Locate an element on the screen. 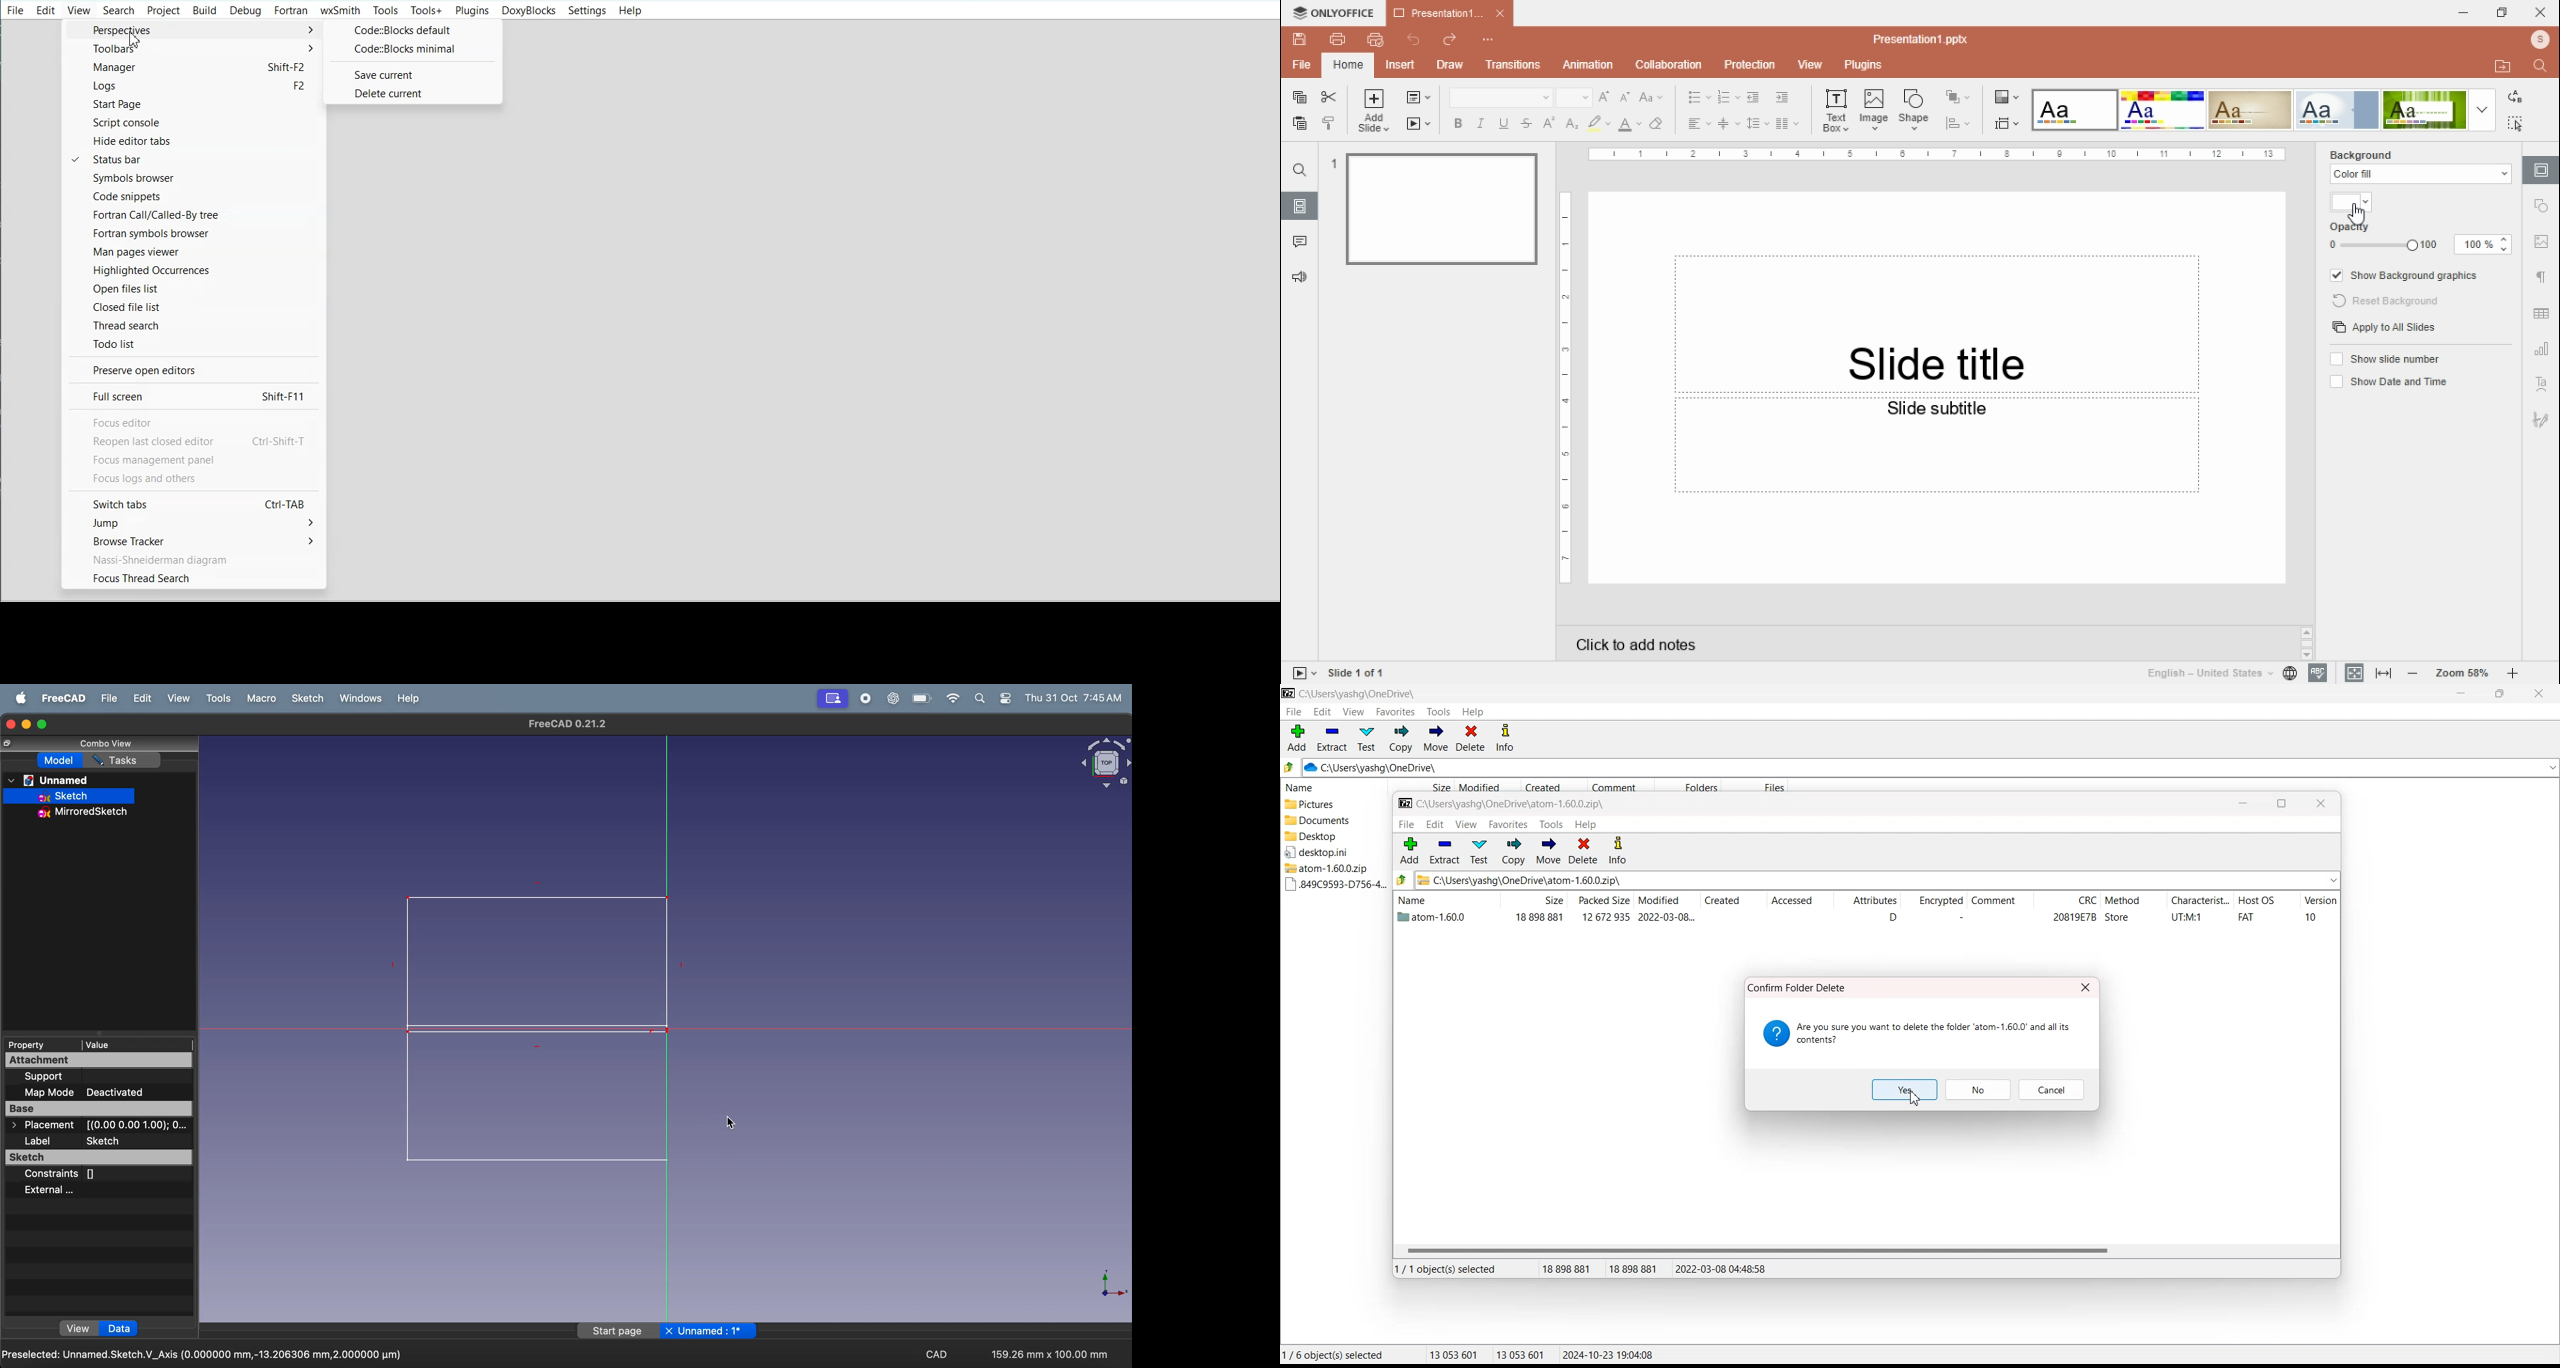  text is located at coordinates (197, 450).